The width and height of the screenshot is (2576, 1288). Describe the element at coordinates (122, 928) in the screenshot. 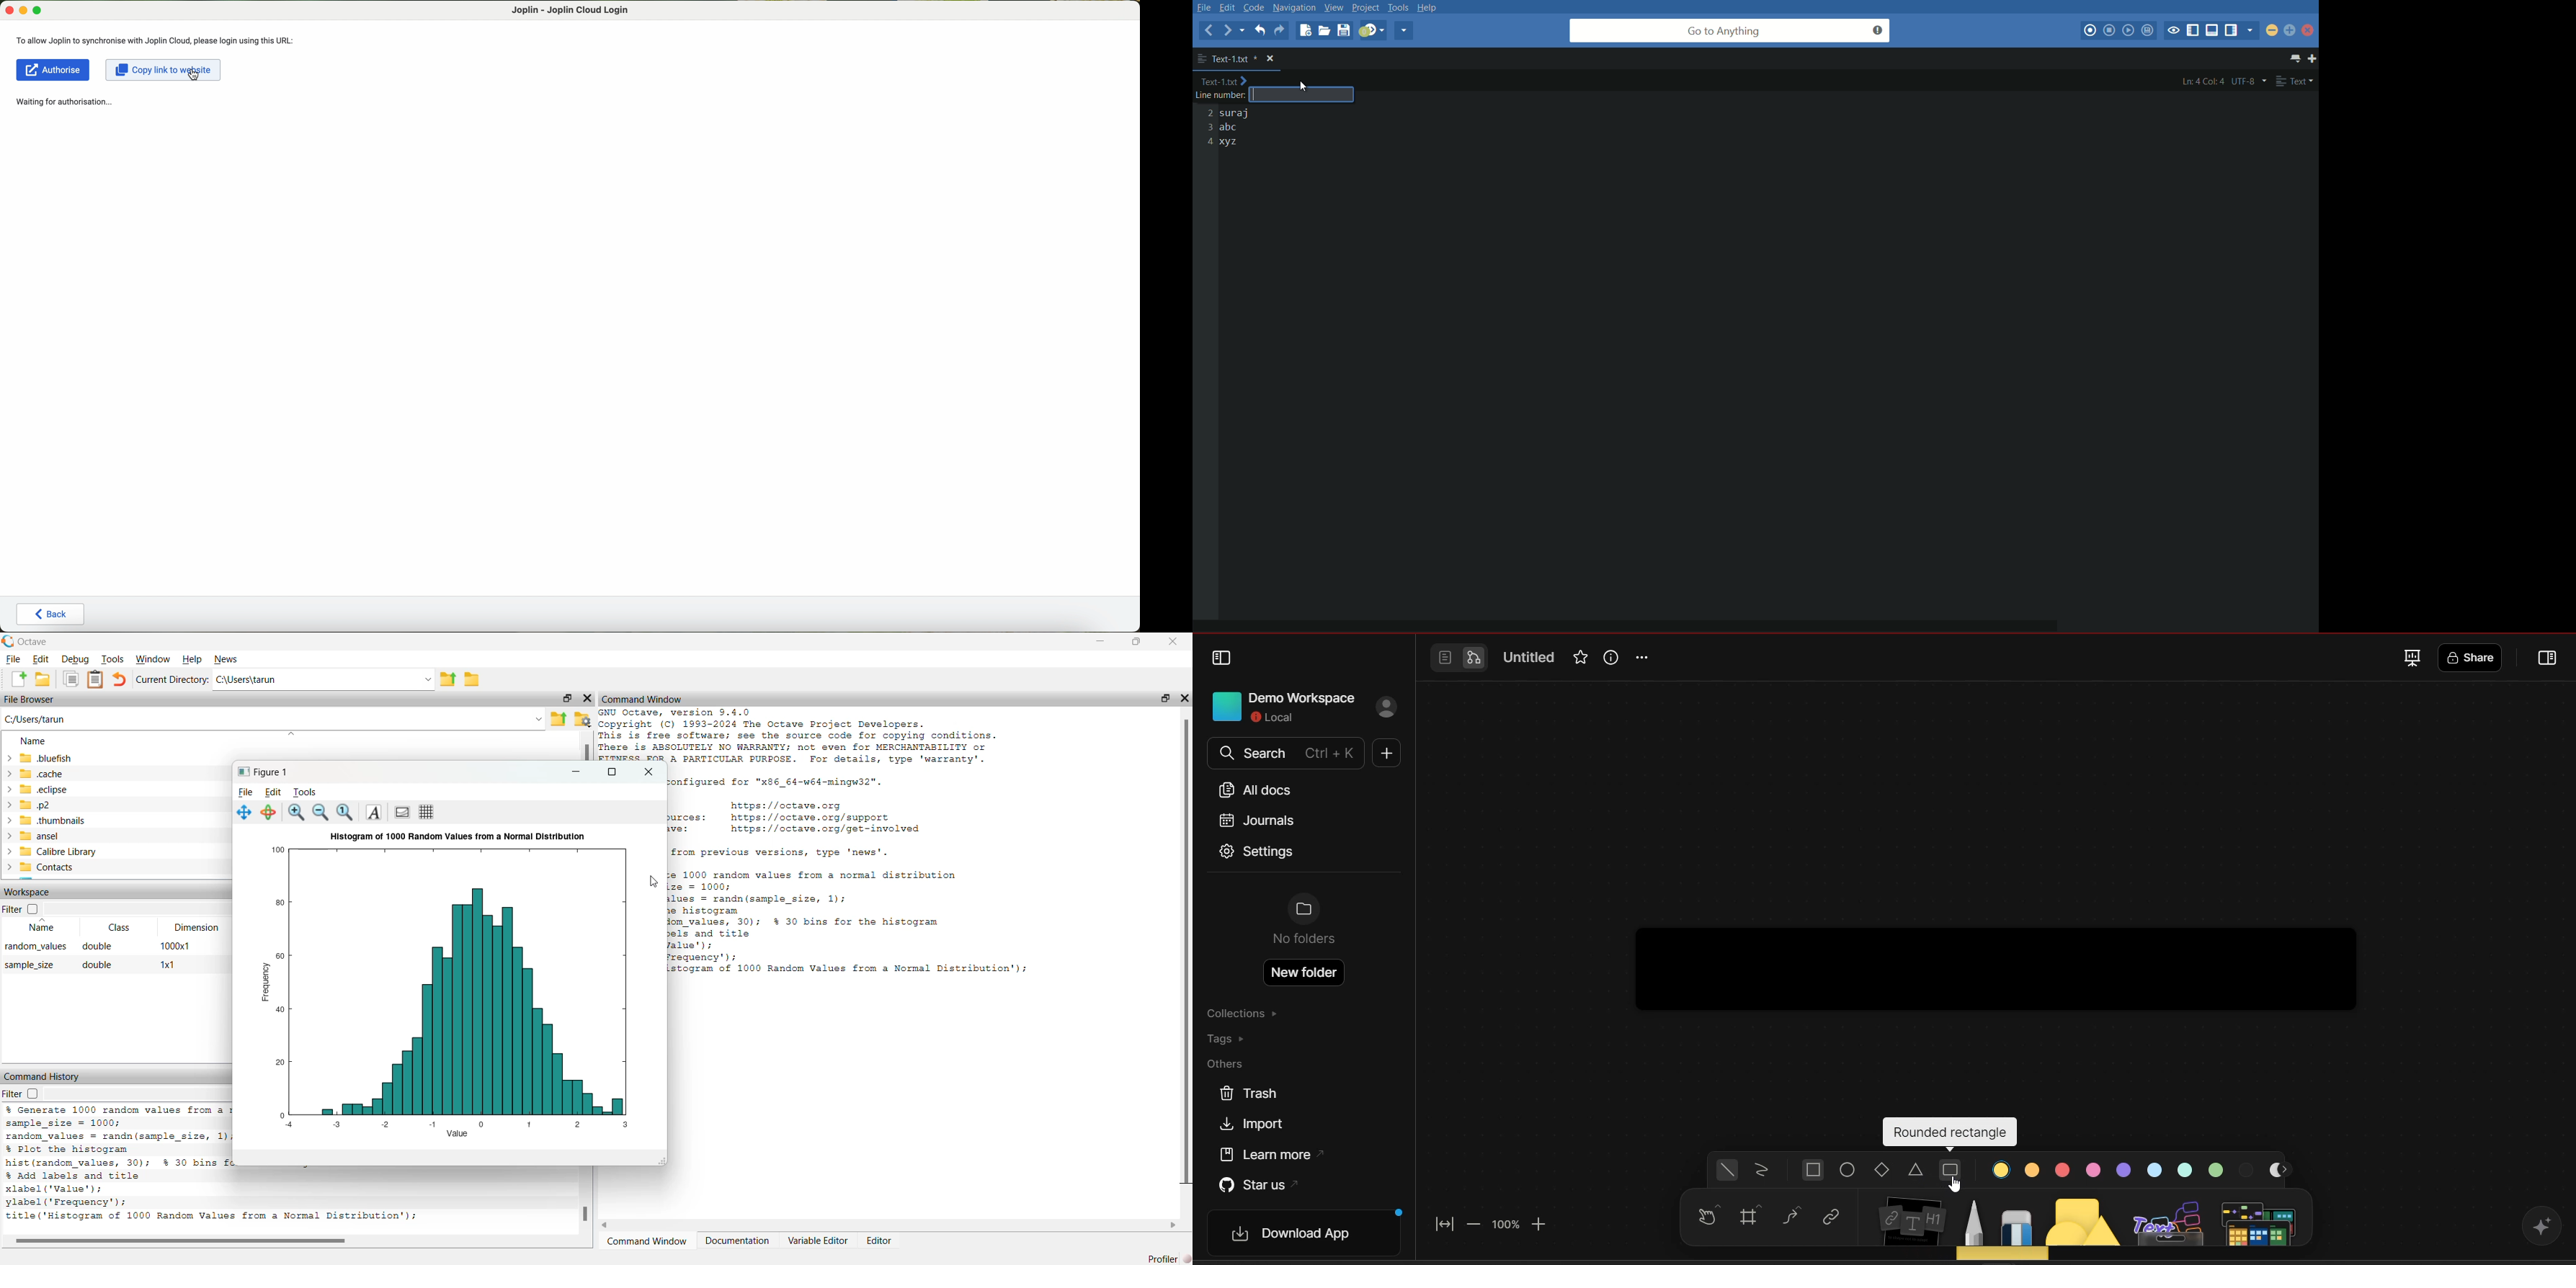

I see `Class` at that location.